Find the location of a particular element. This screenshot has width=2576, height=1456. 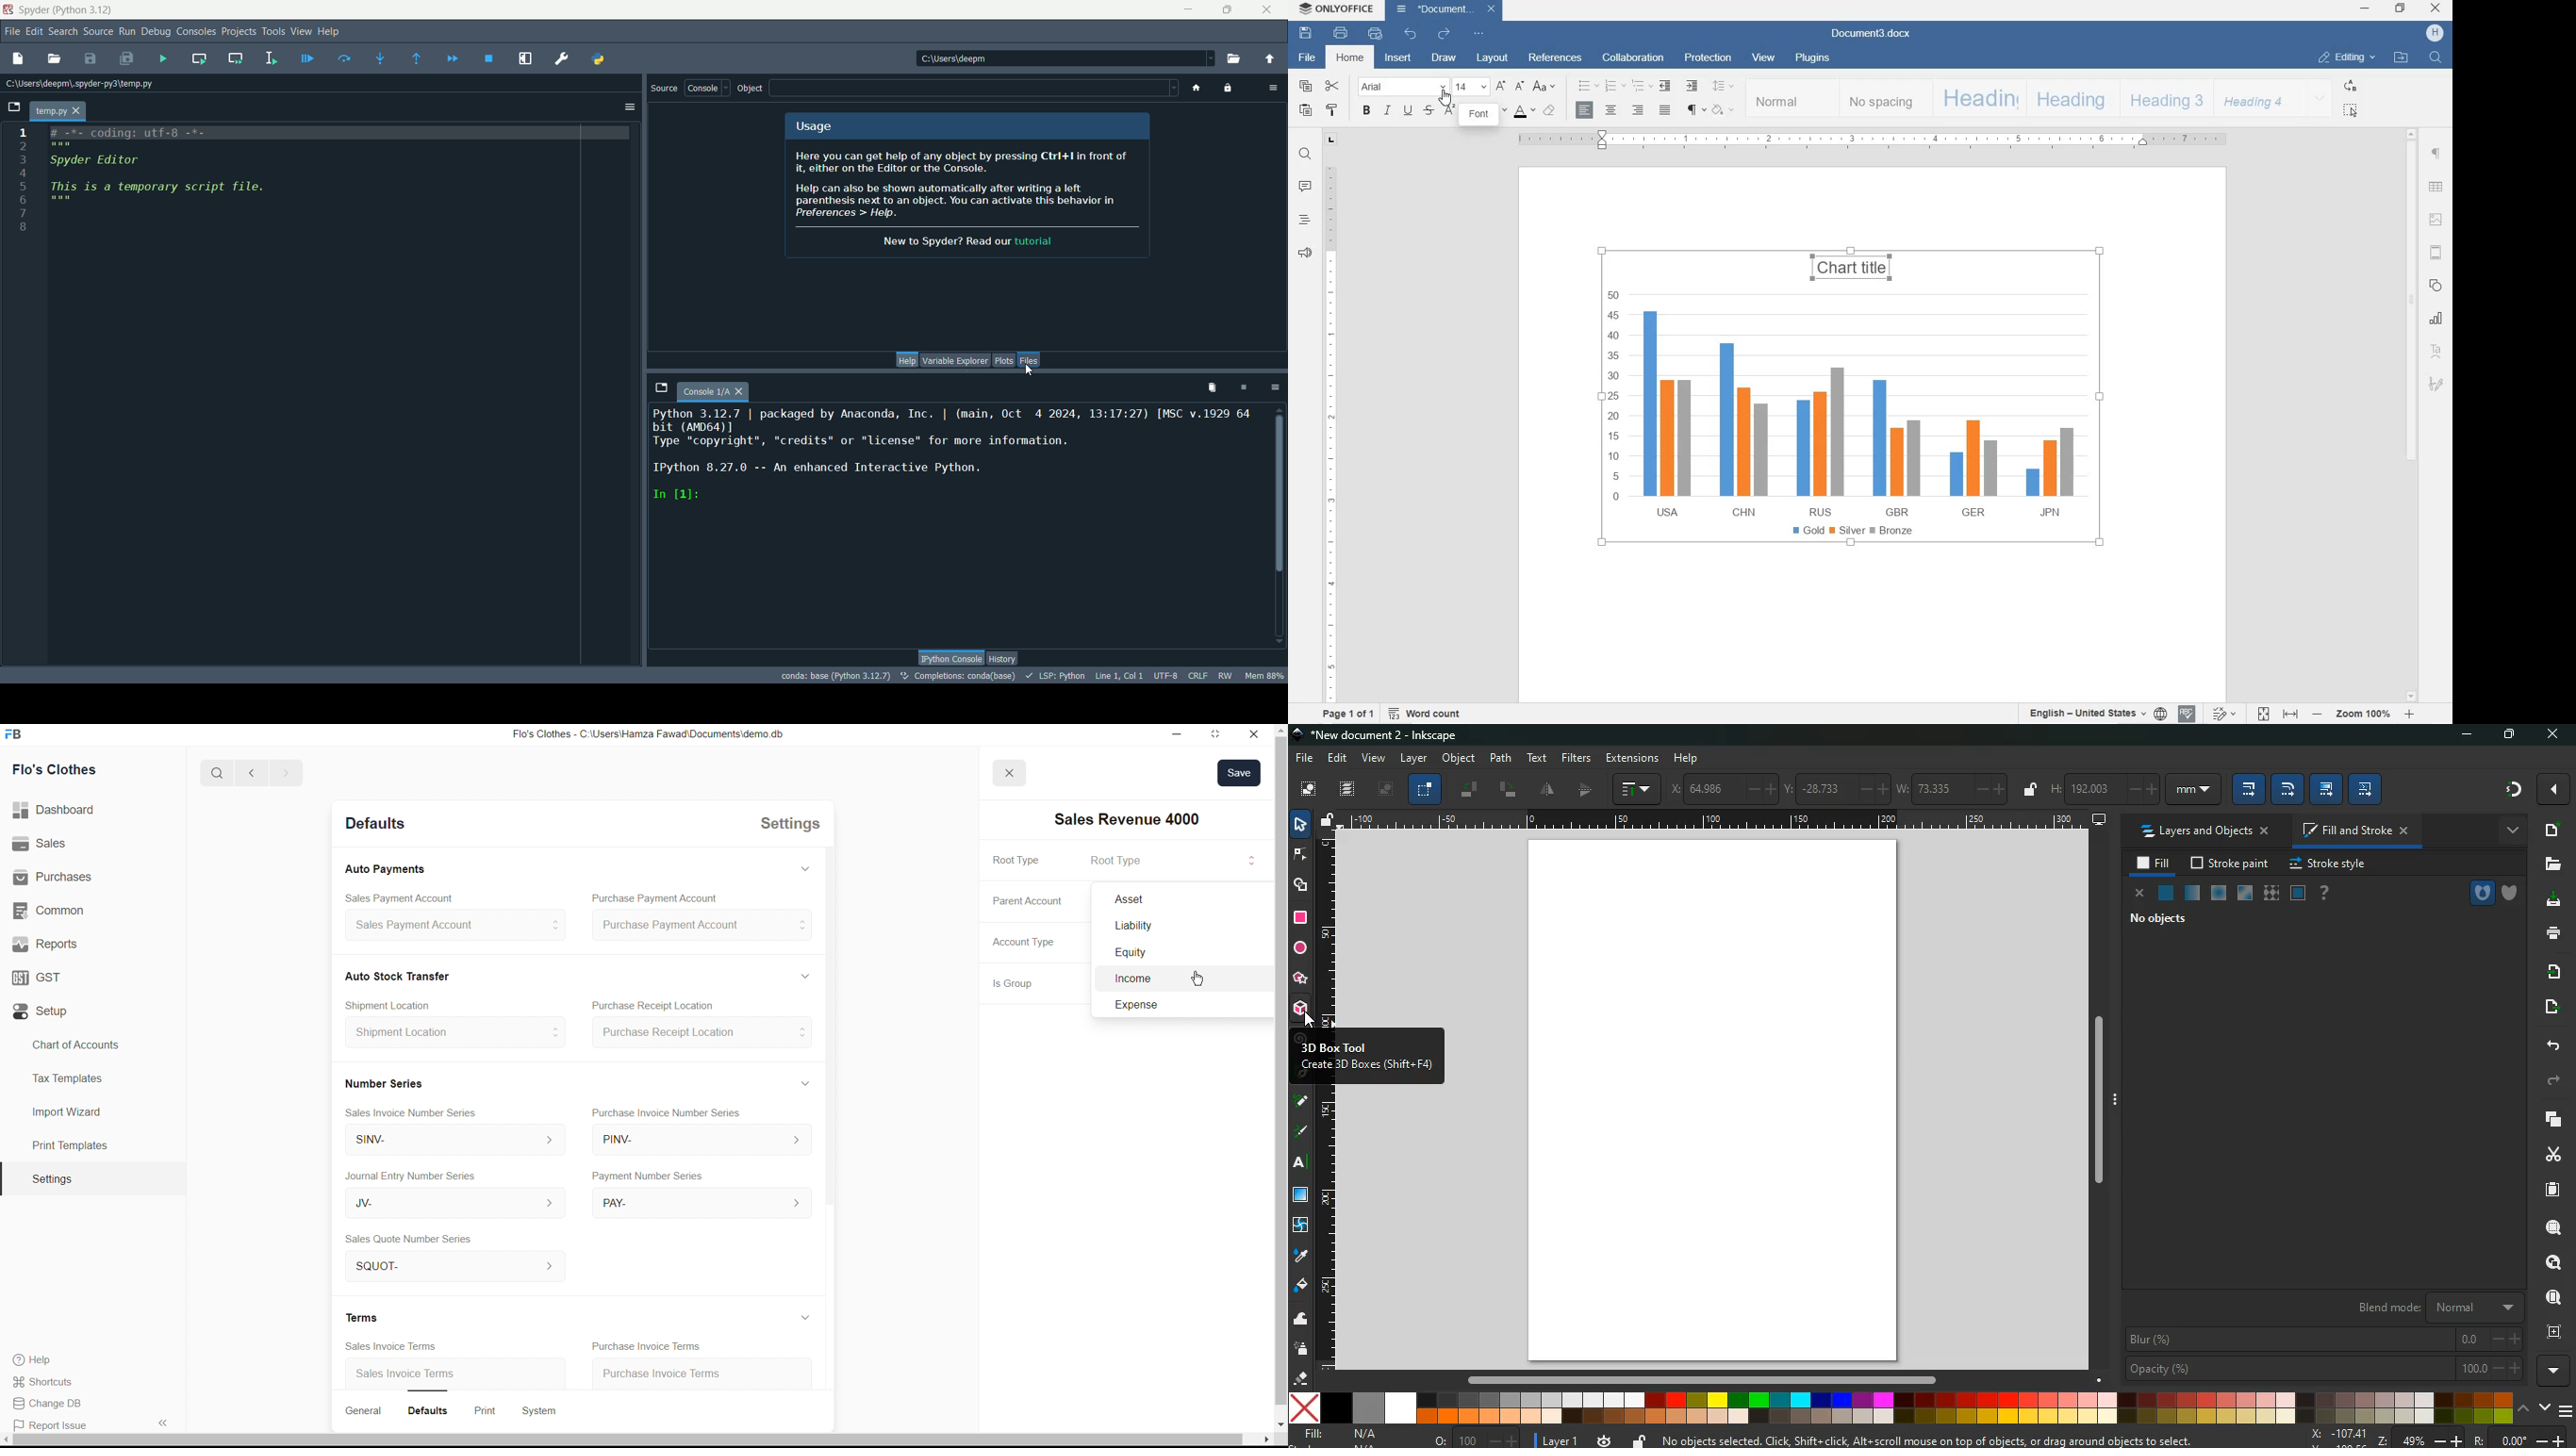

PROTECTION is located at coordinates (1706, 58).